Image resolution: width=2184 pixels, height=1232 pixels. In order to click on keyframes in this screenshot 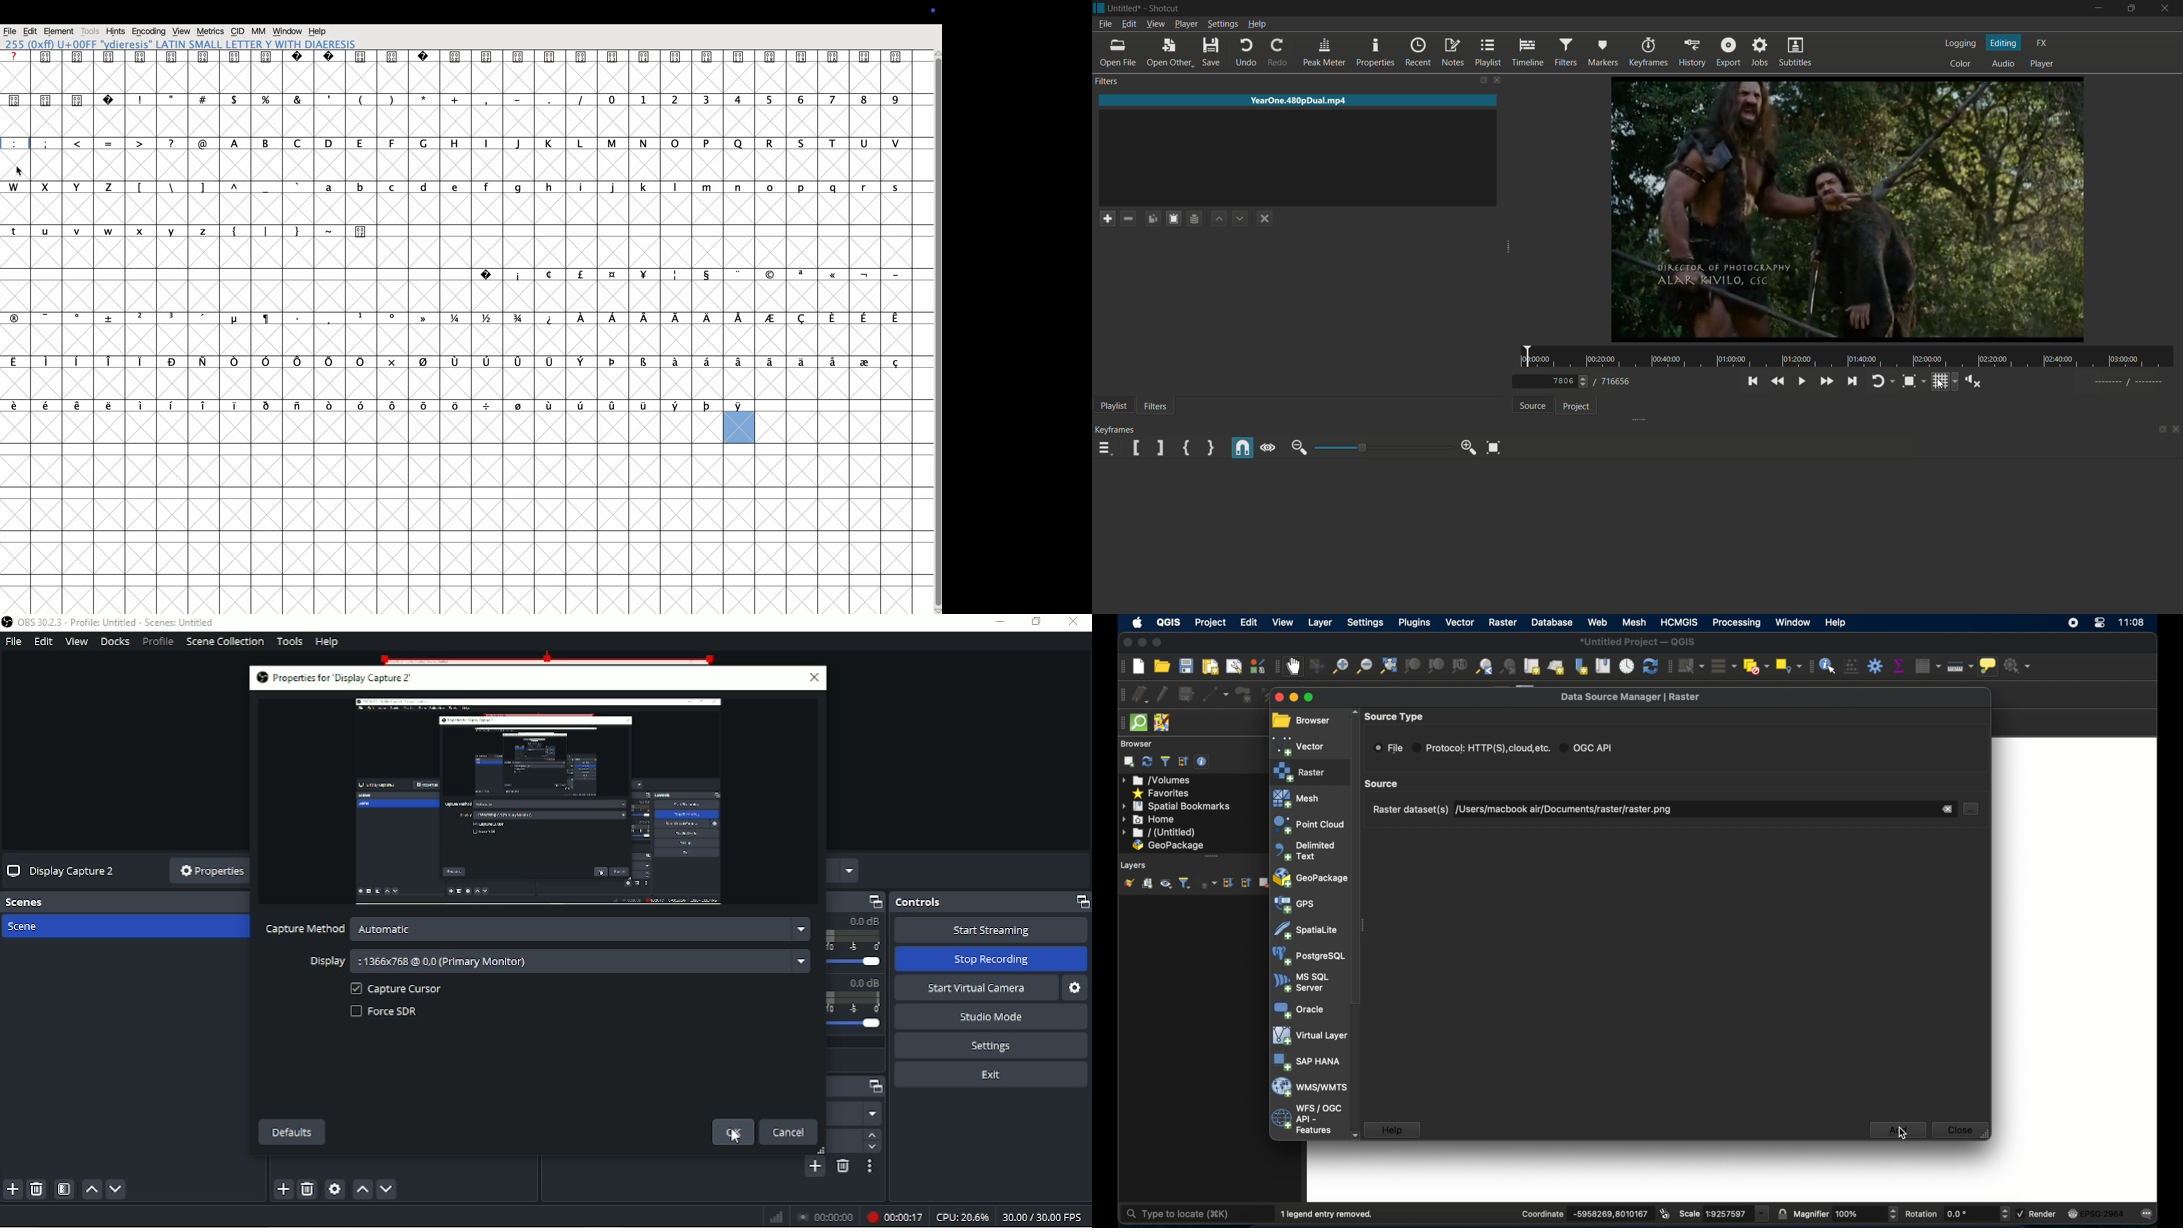, I will do `click(1116, 430)`.